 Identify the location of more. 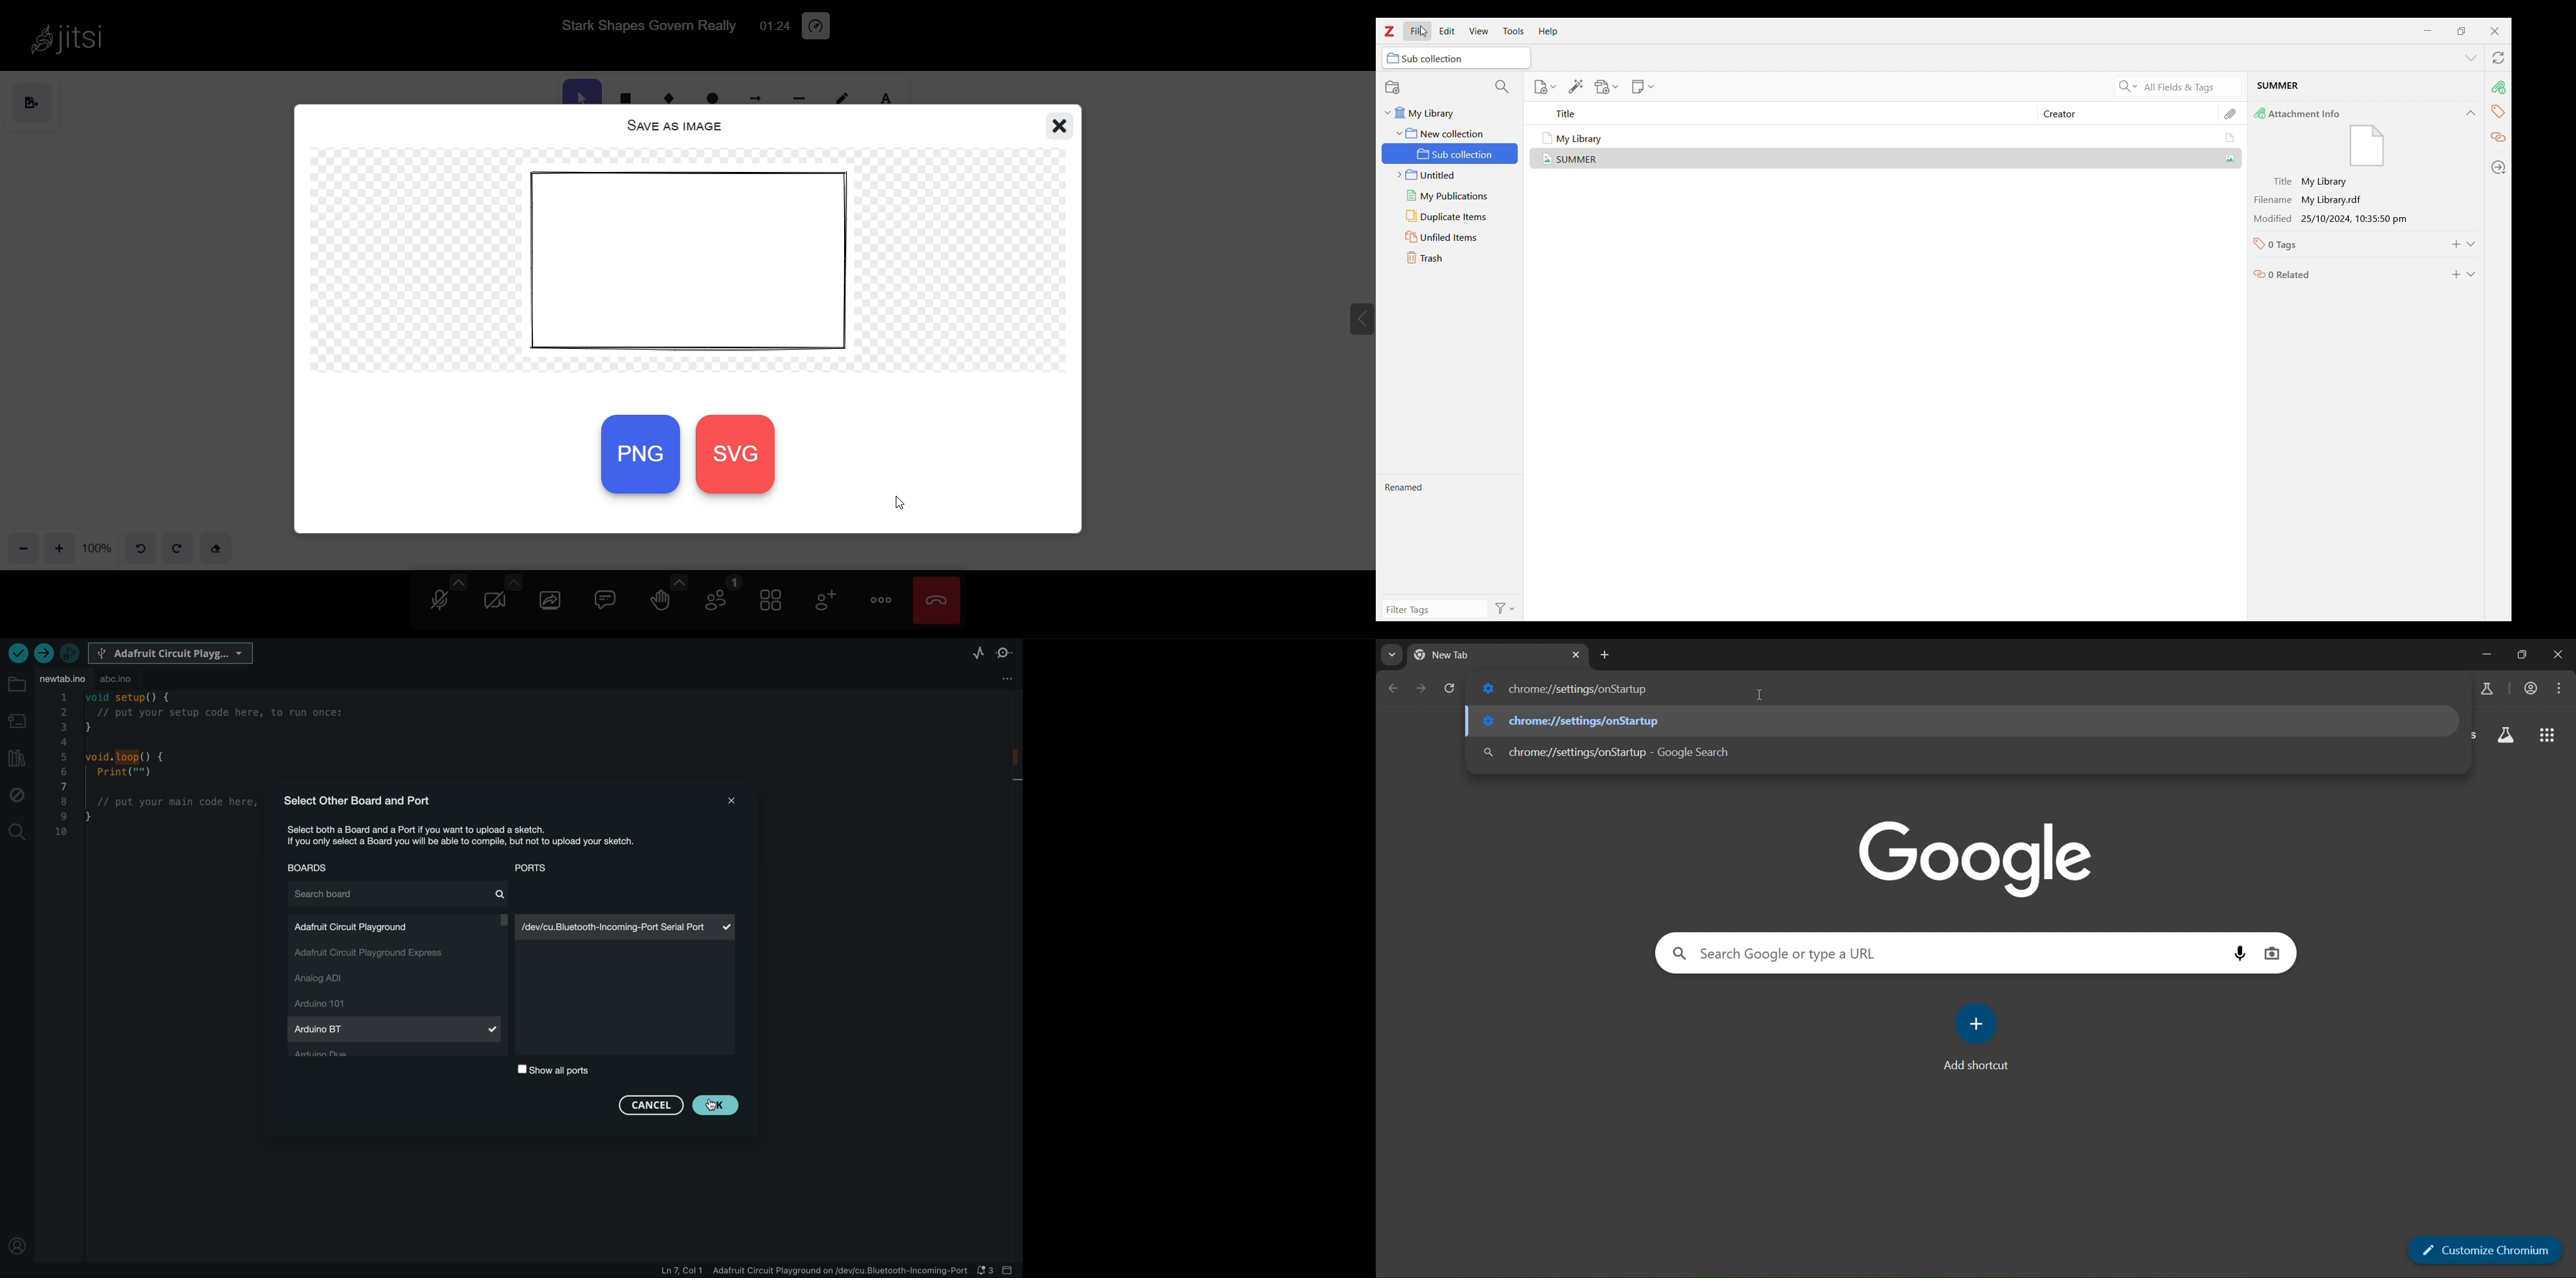
(880, 598).